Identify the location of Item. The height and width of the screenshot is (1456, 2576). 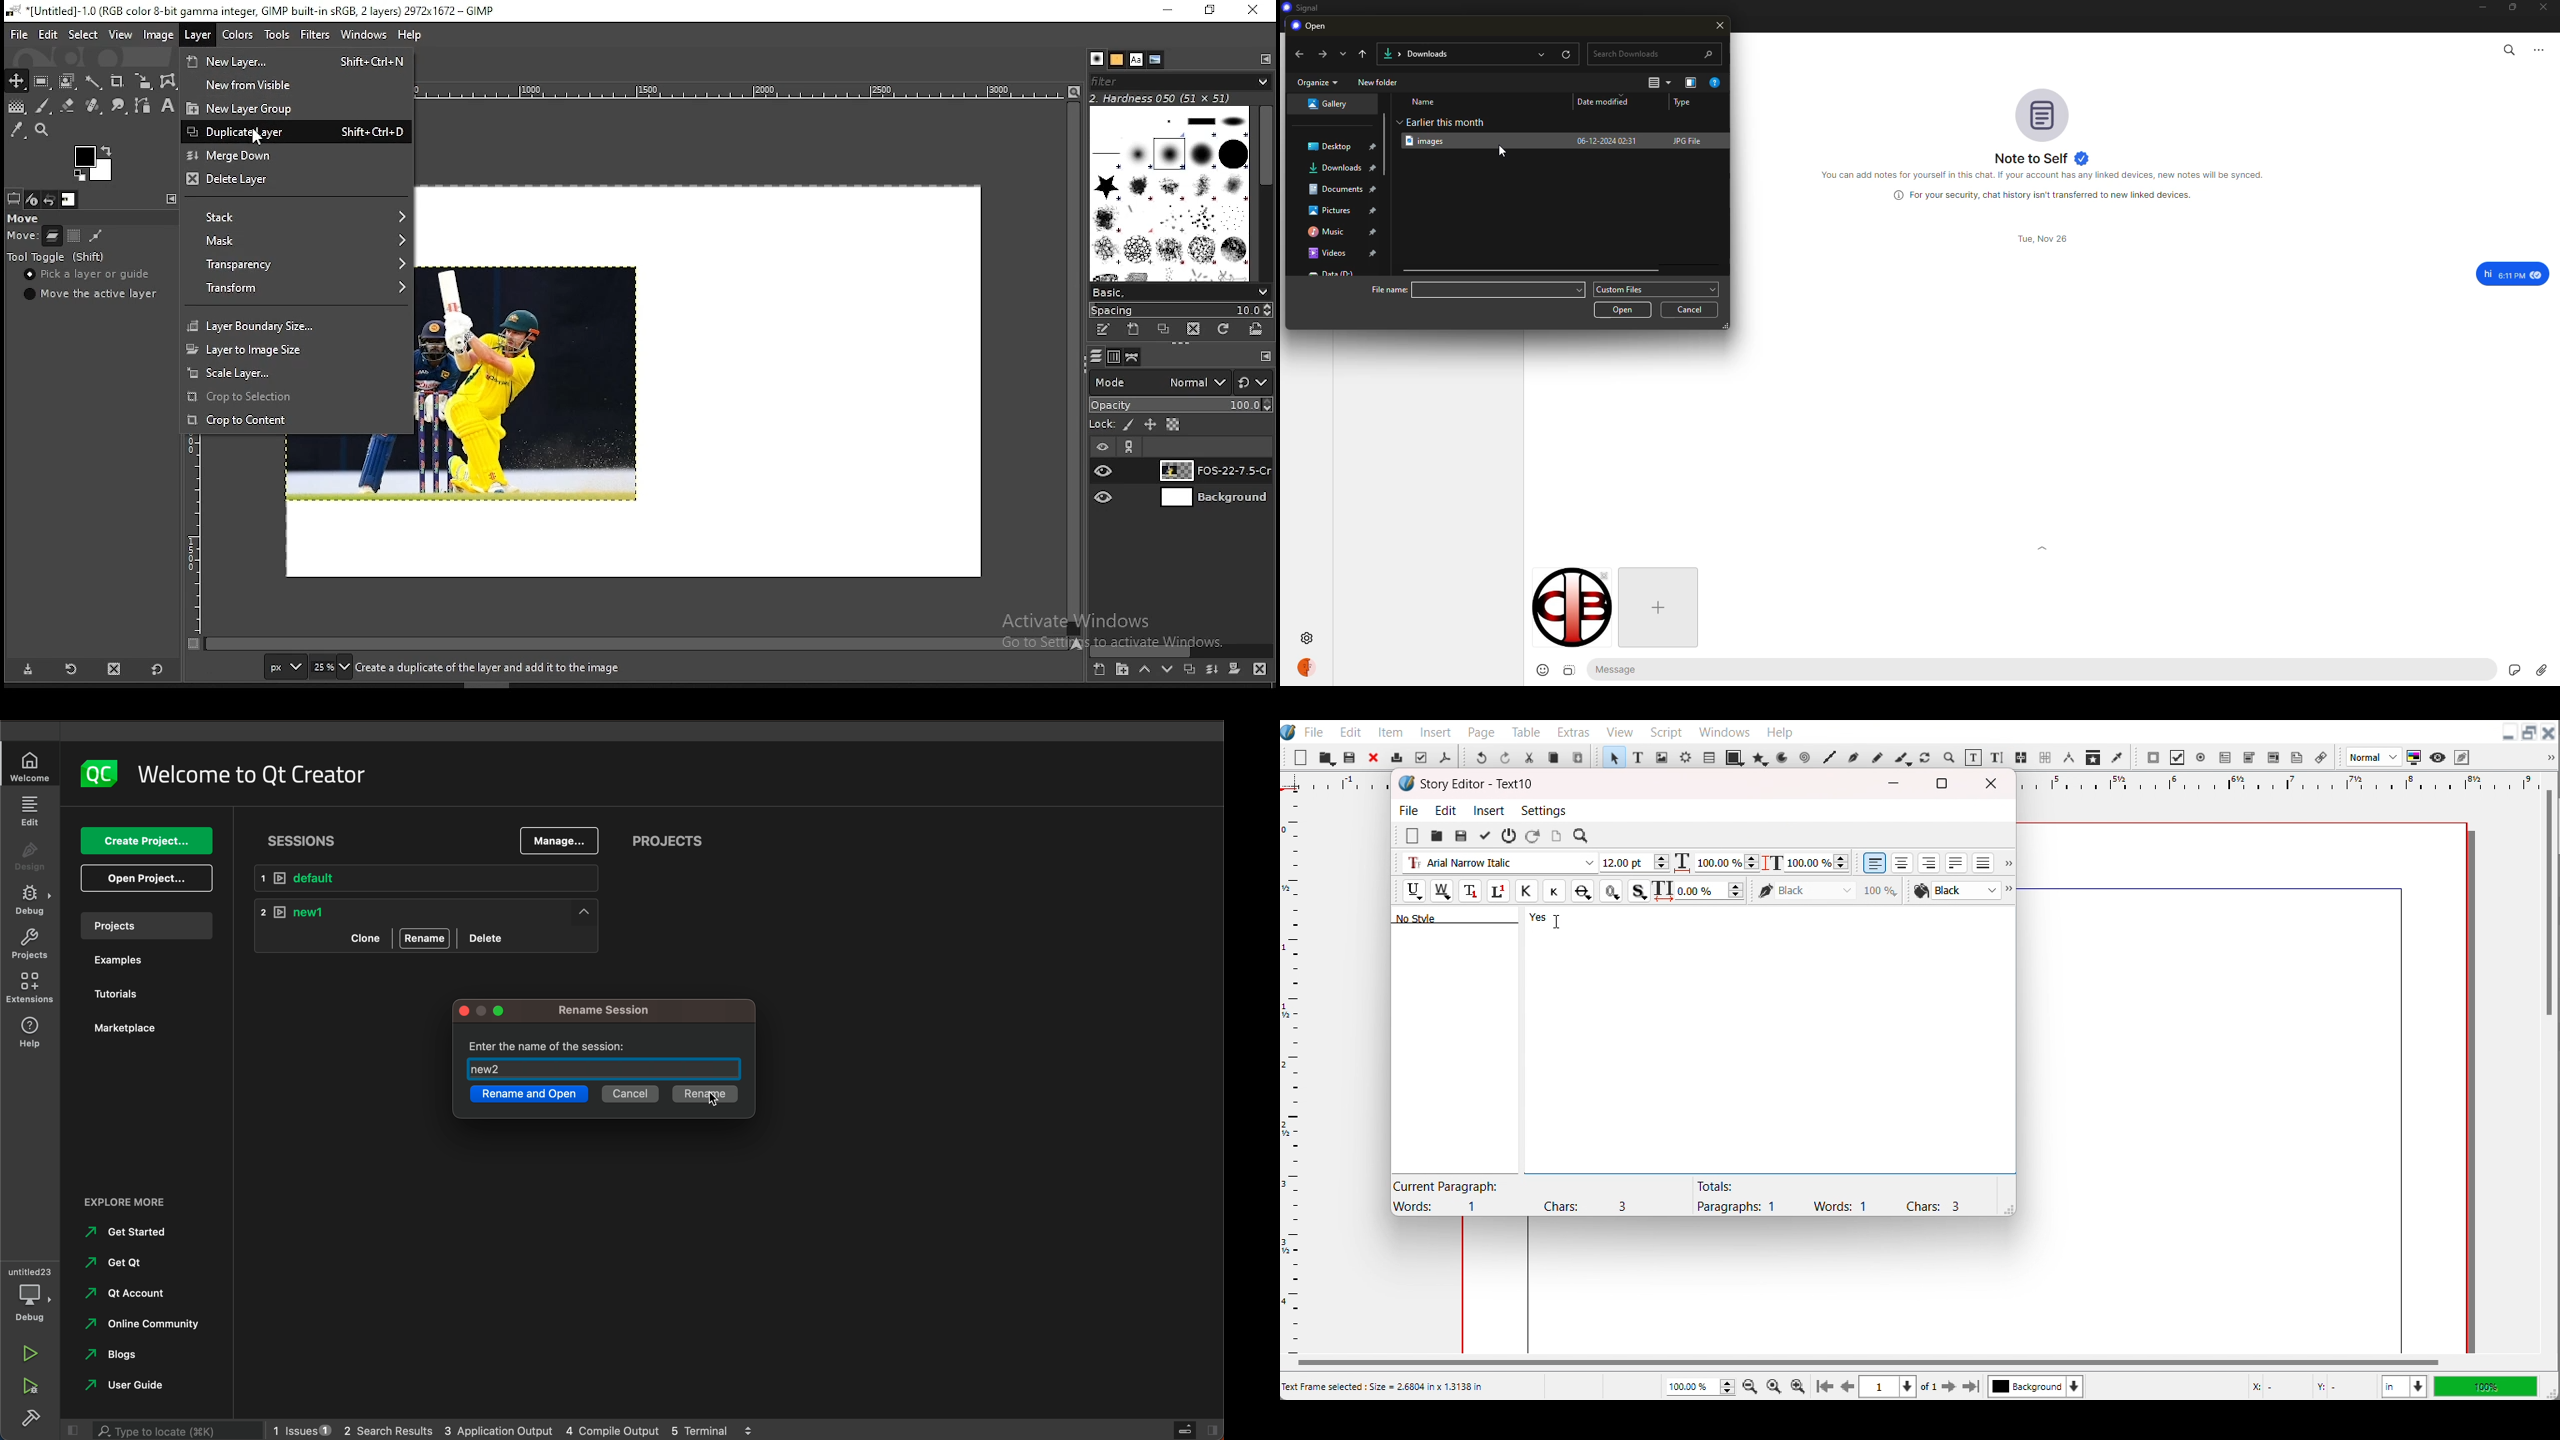
(1392, 732).